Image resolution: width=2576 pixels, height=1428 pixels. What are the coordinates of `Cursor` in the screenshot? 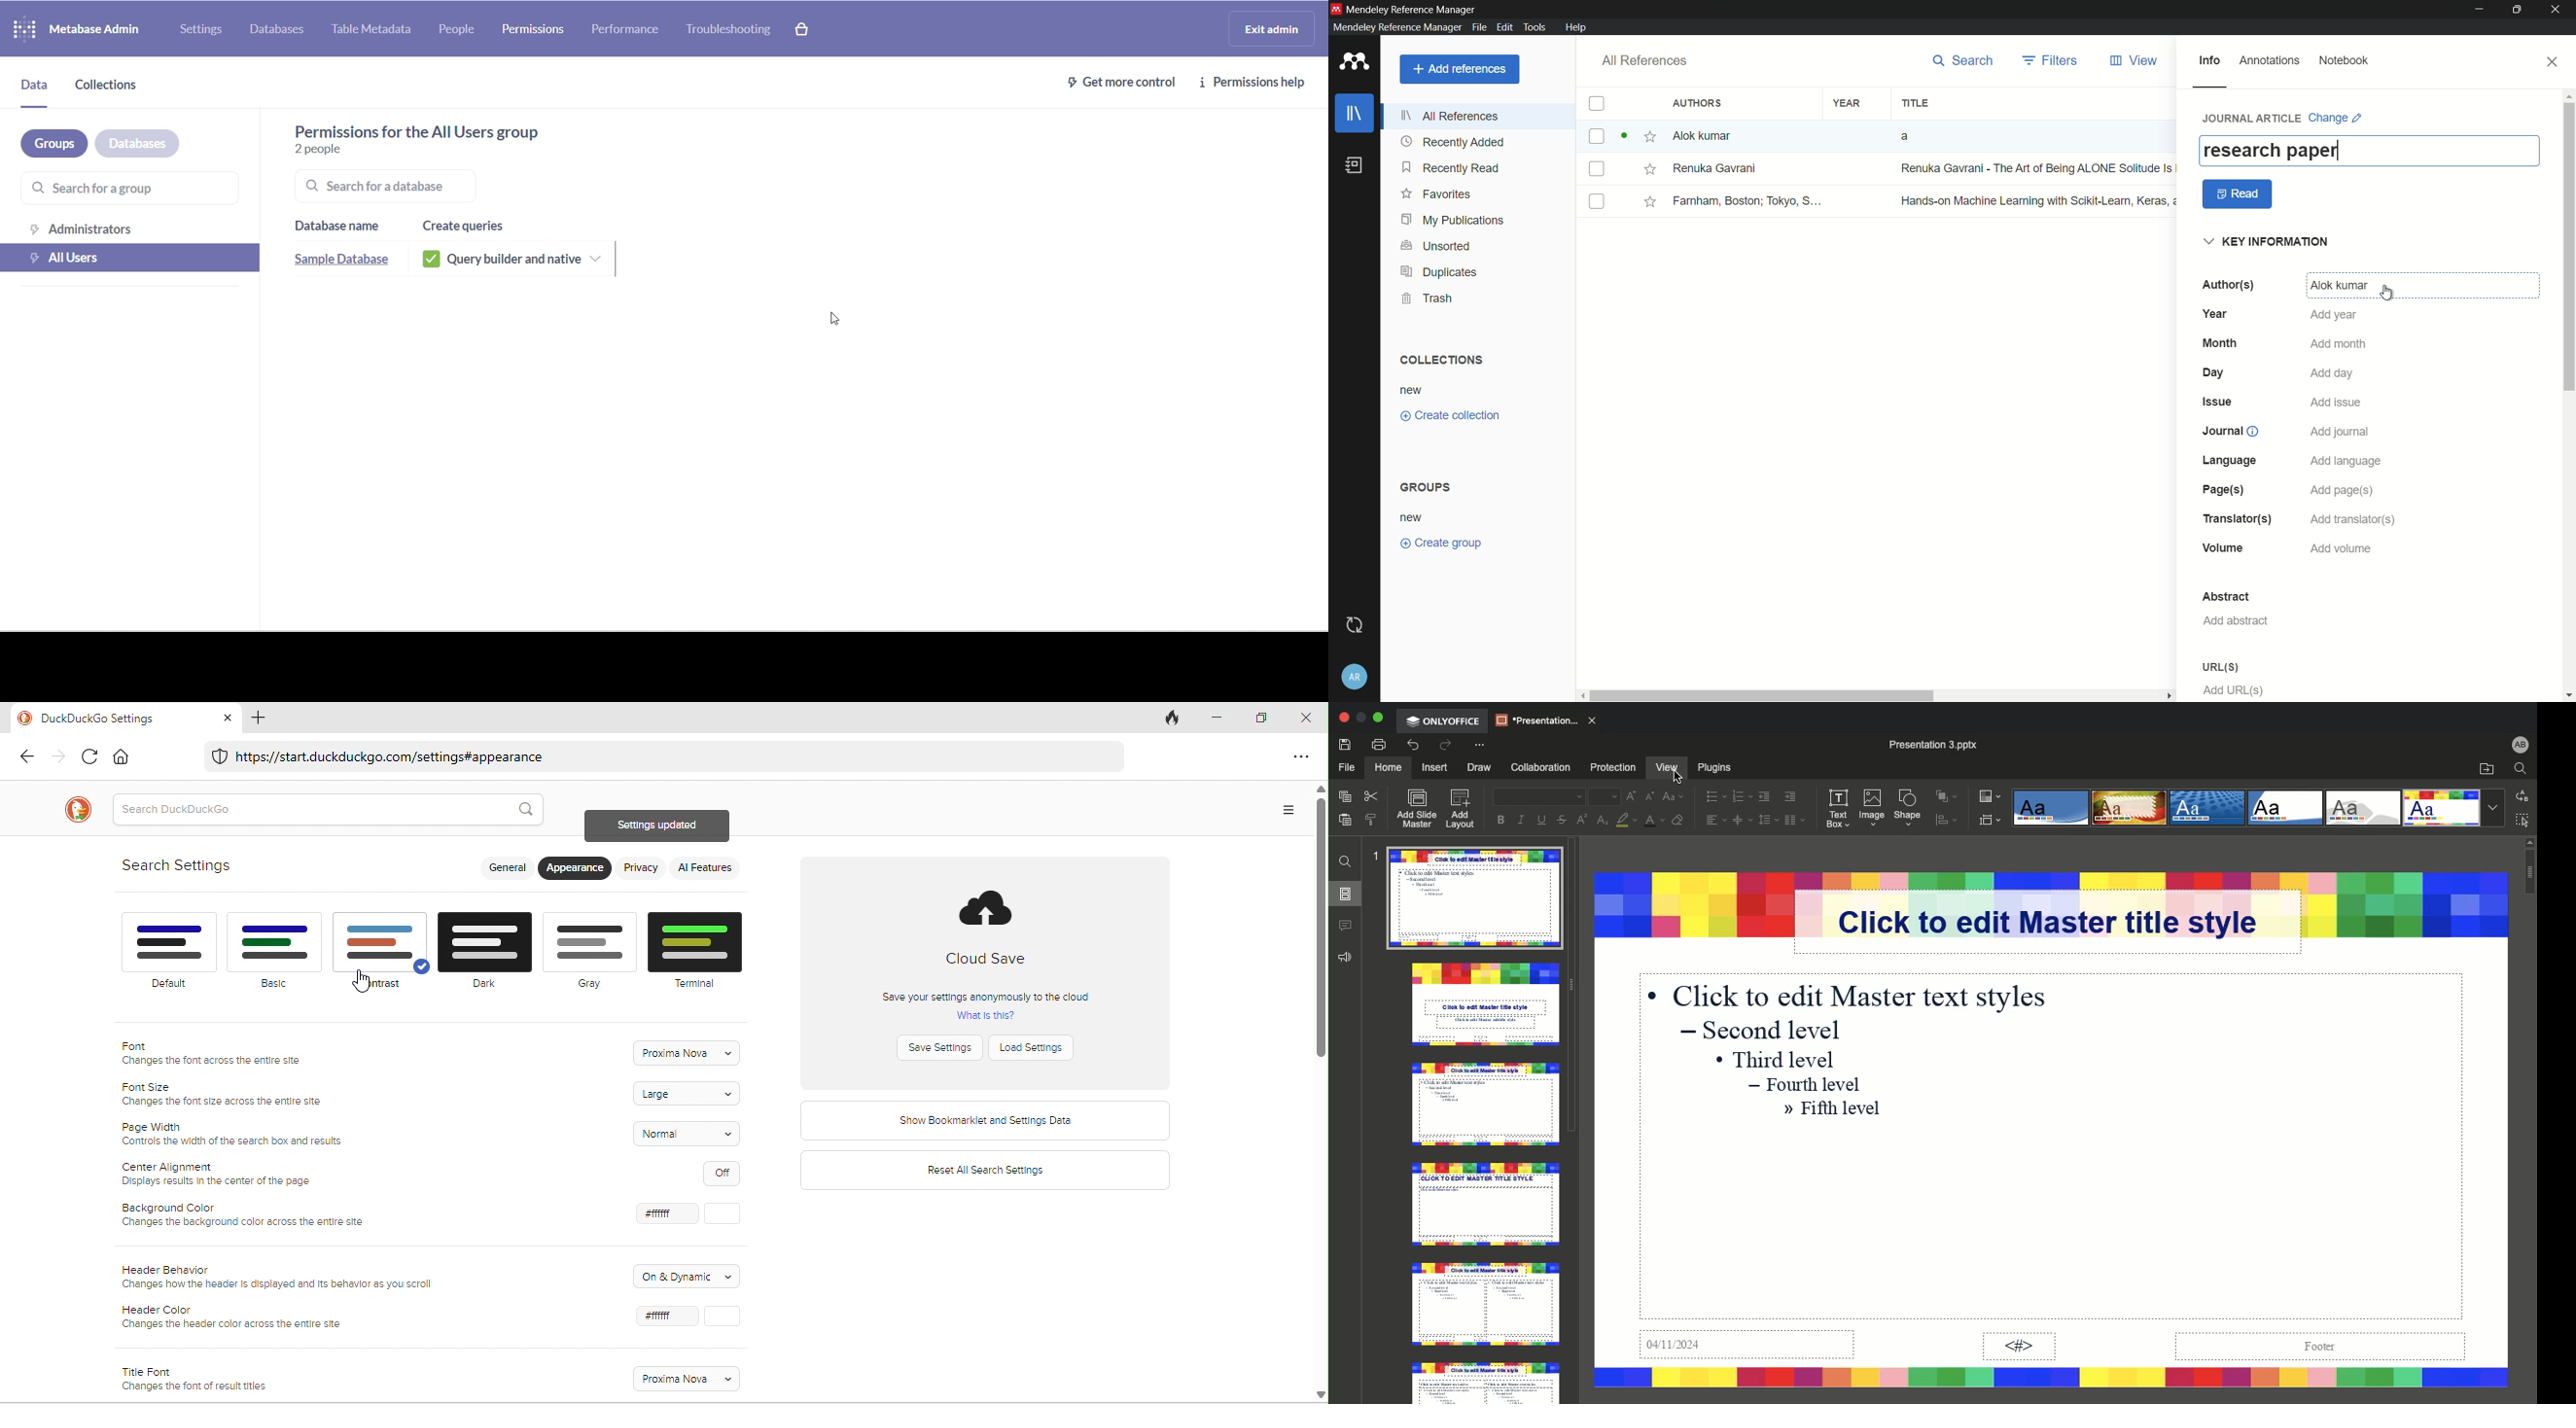 It's located at (1666, 773).